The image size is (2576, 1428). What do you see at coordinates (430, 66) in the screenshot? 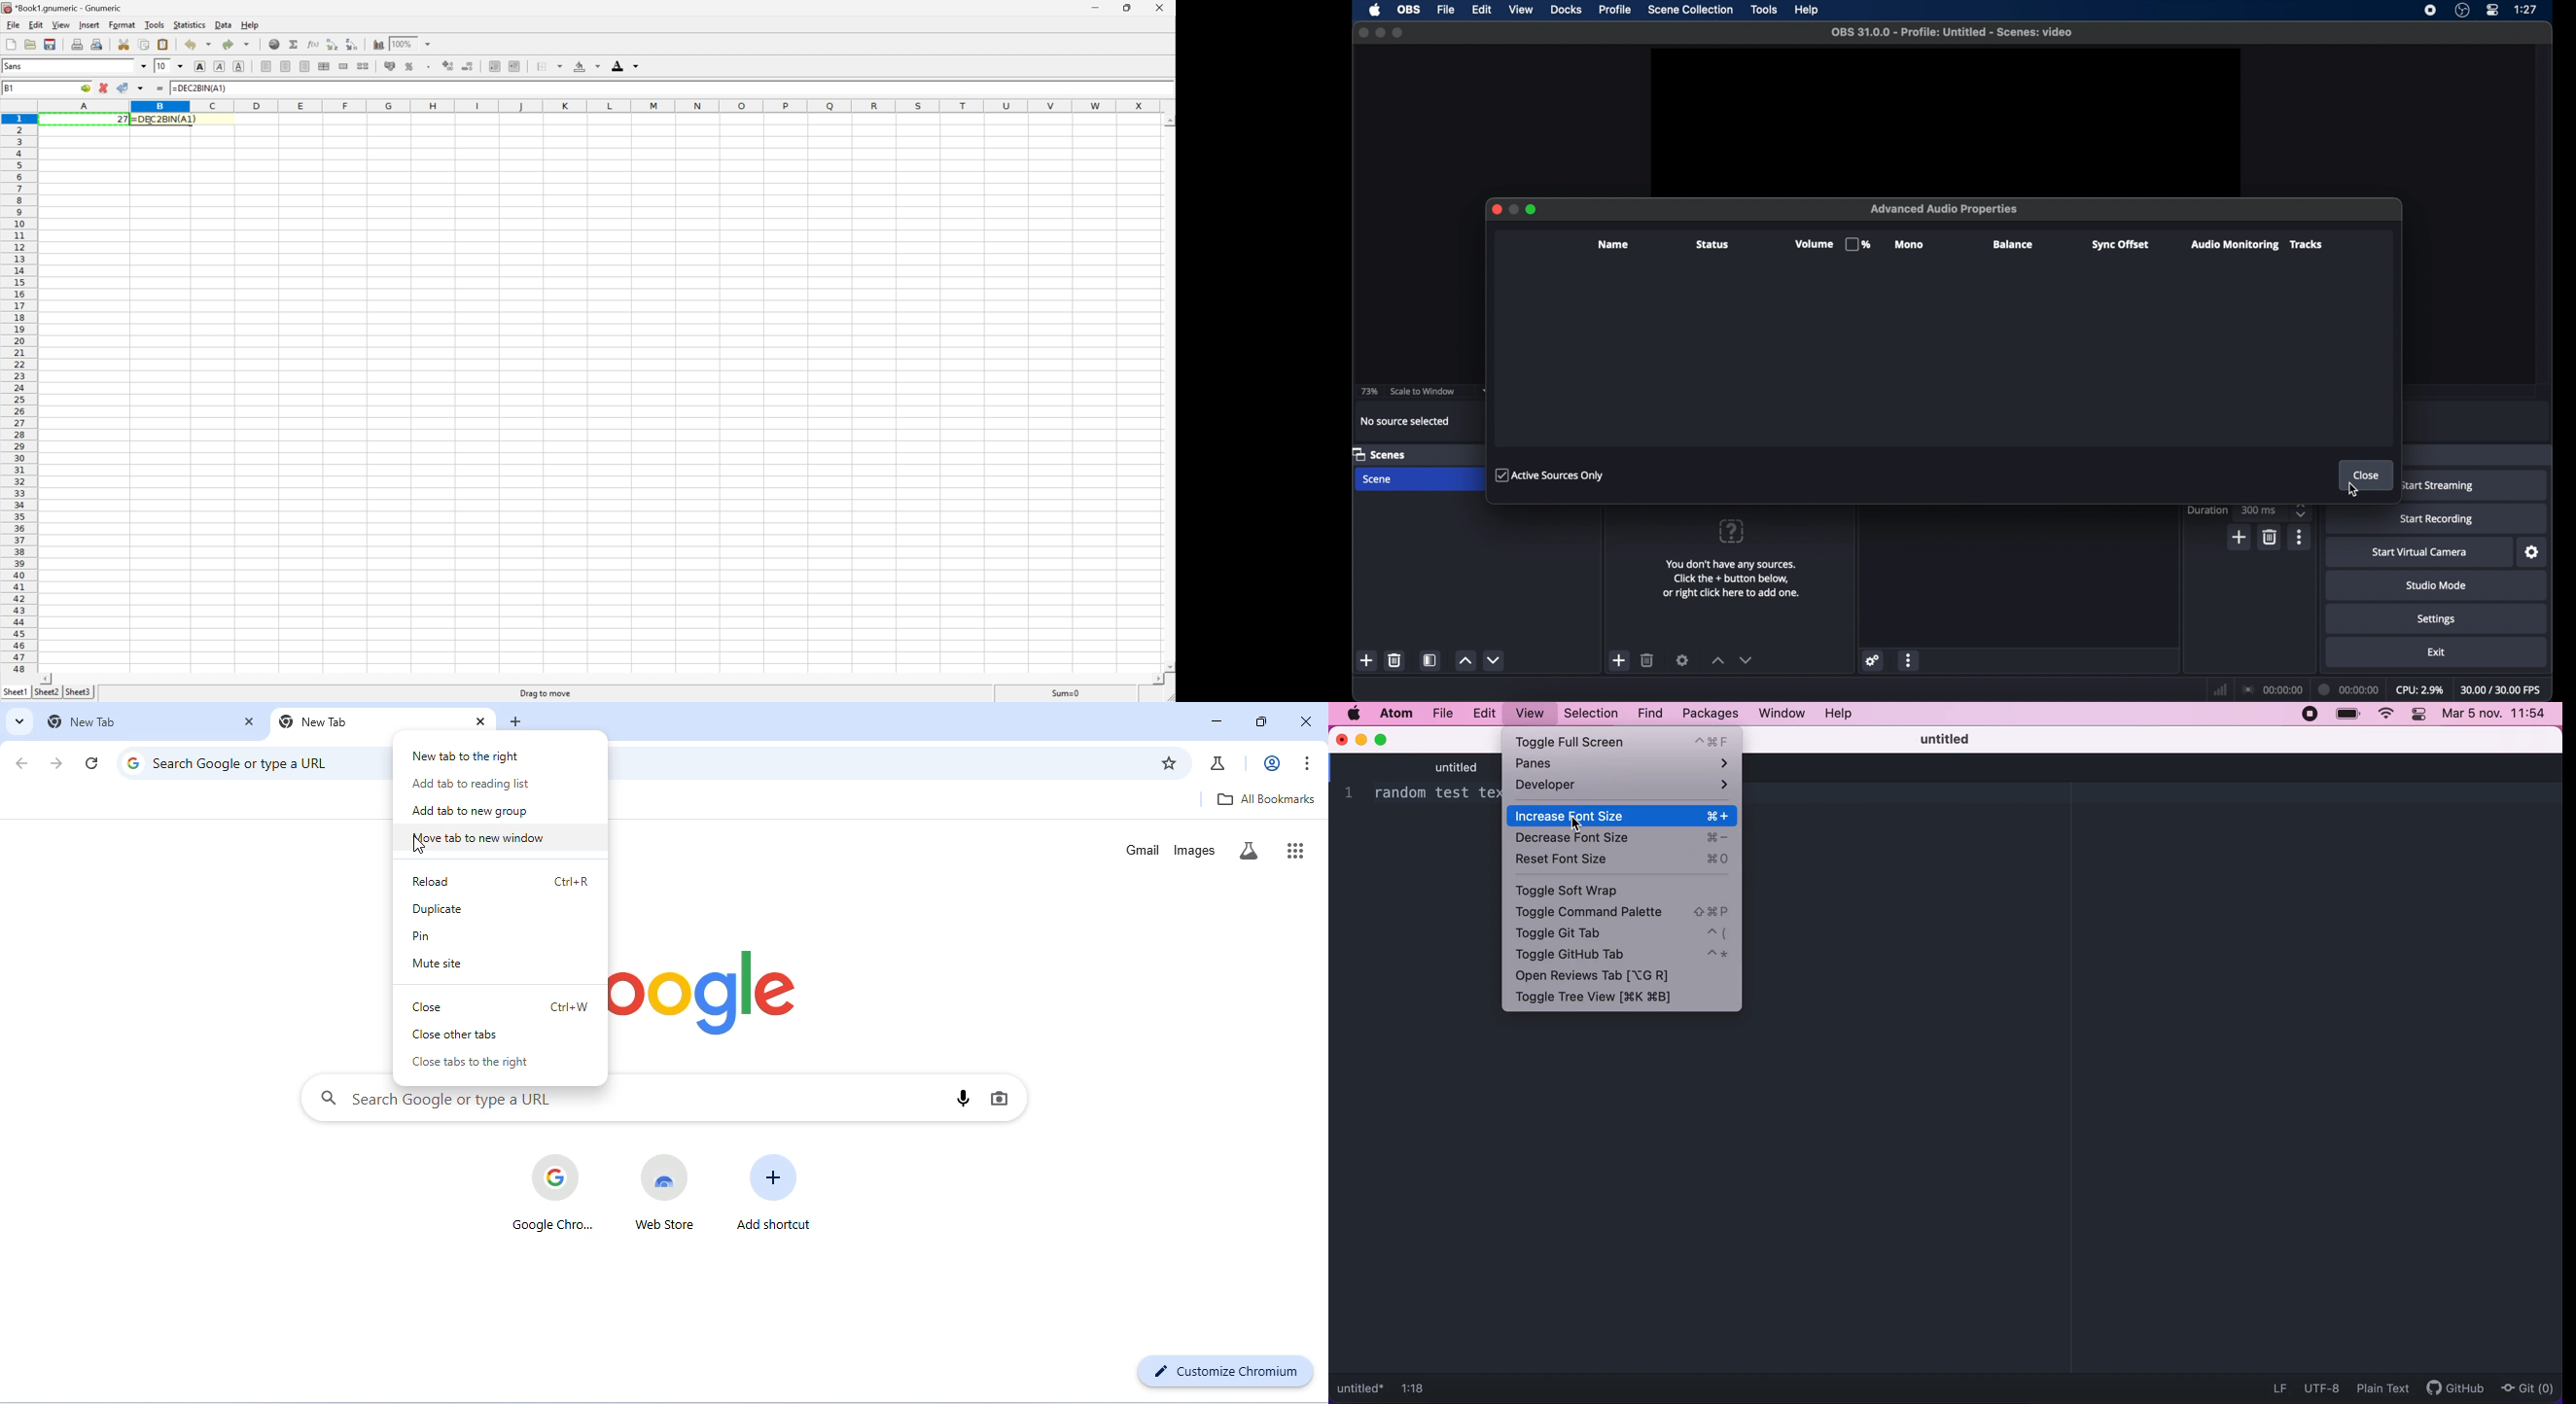
I see `Set the format of the selected cells to include a thousands separator` at bounding box center [430, 66].